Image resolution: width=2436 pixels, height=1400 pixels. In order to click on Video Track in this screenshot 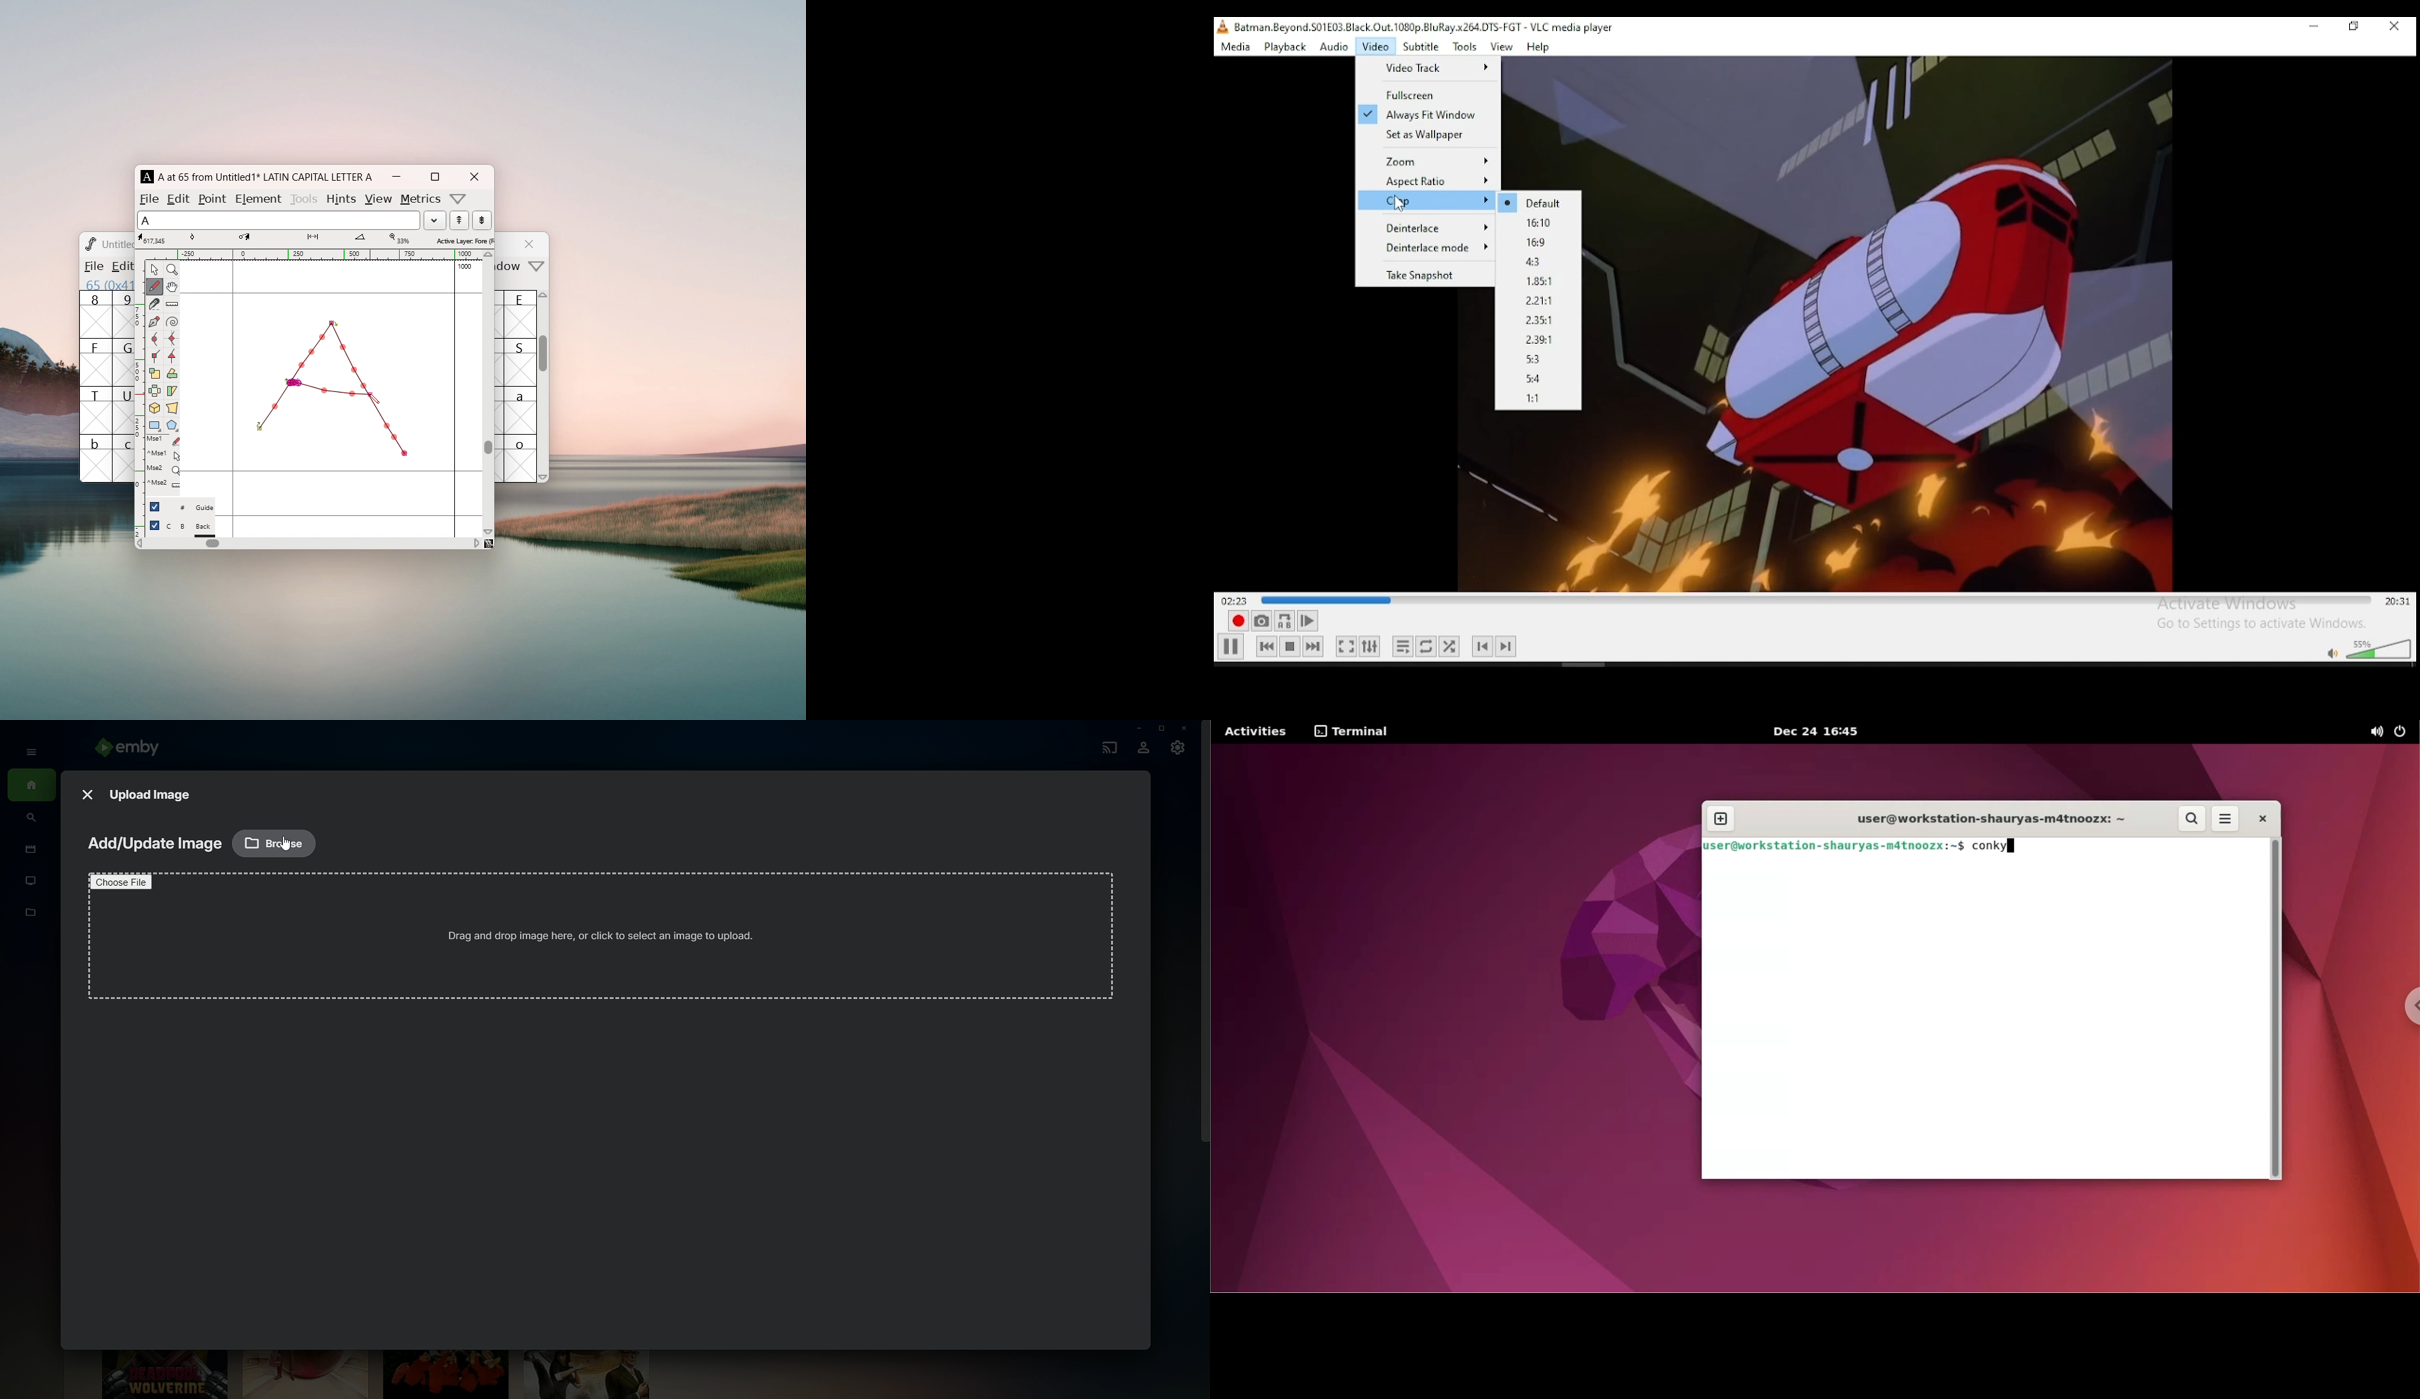, I will do `click(1426, 68)`.